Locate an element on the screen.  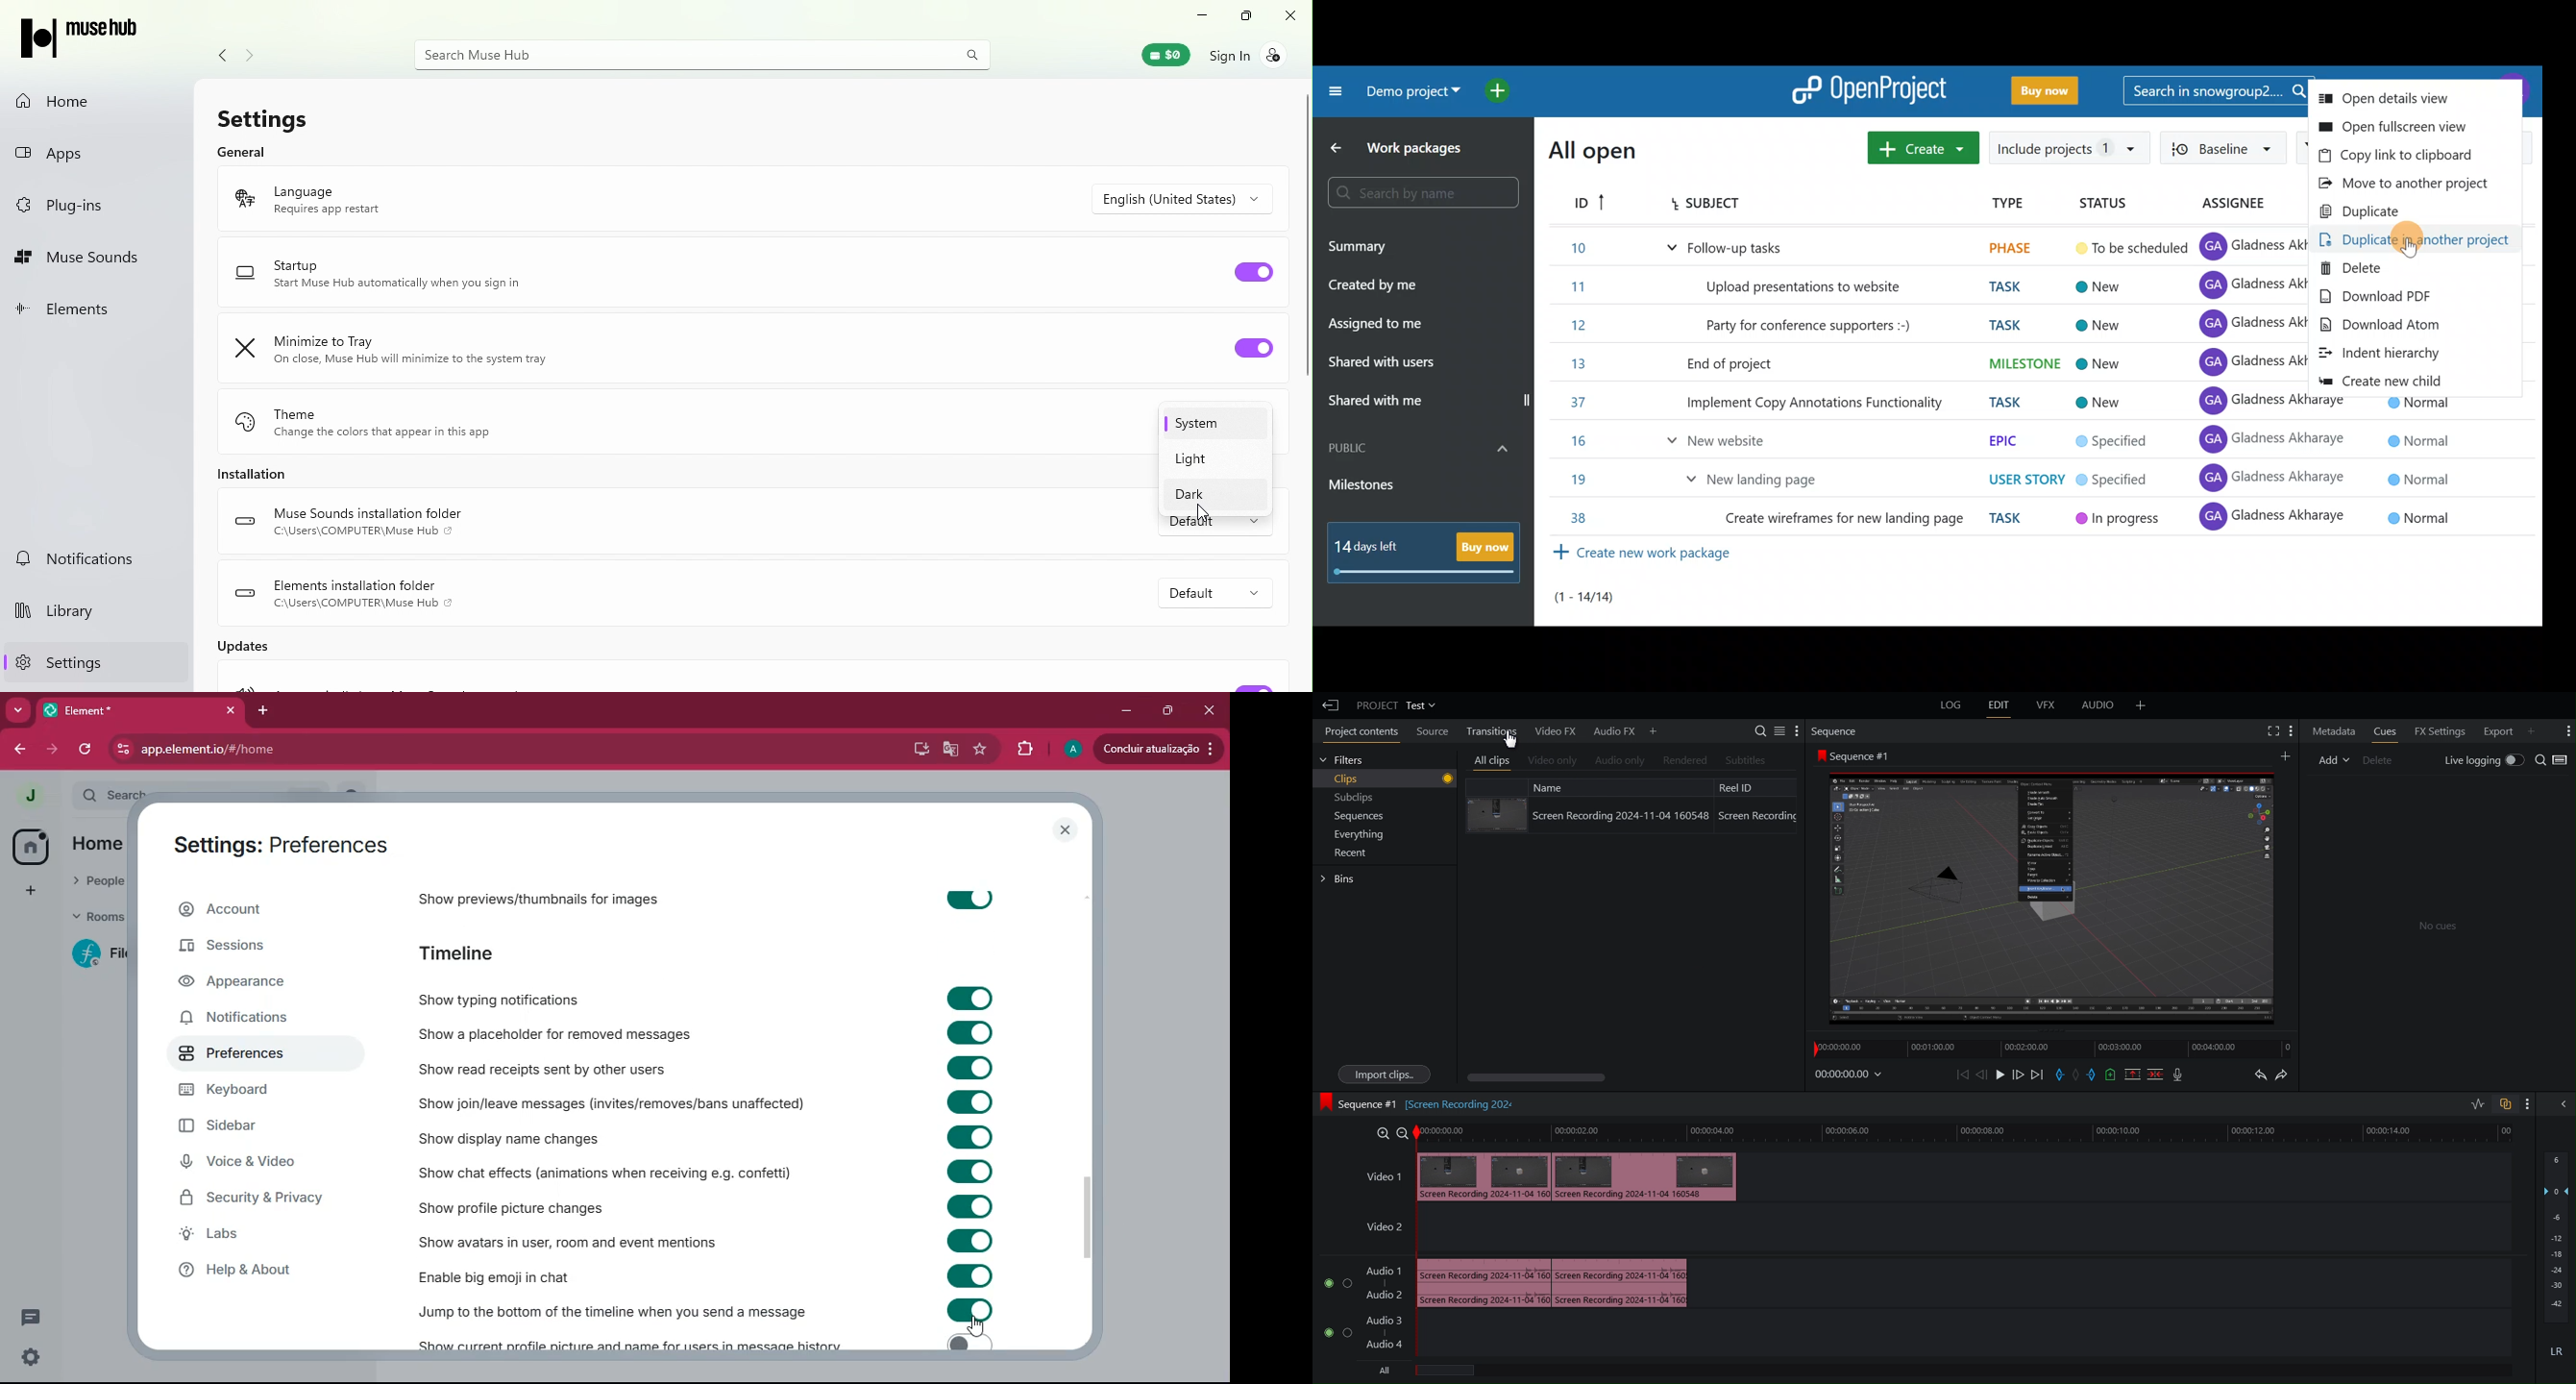
Remove Selected Part is located at coordinates (2131, 1074).